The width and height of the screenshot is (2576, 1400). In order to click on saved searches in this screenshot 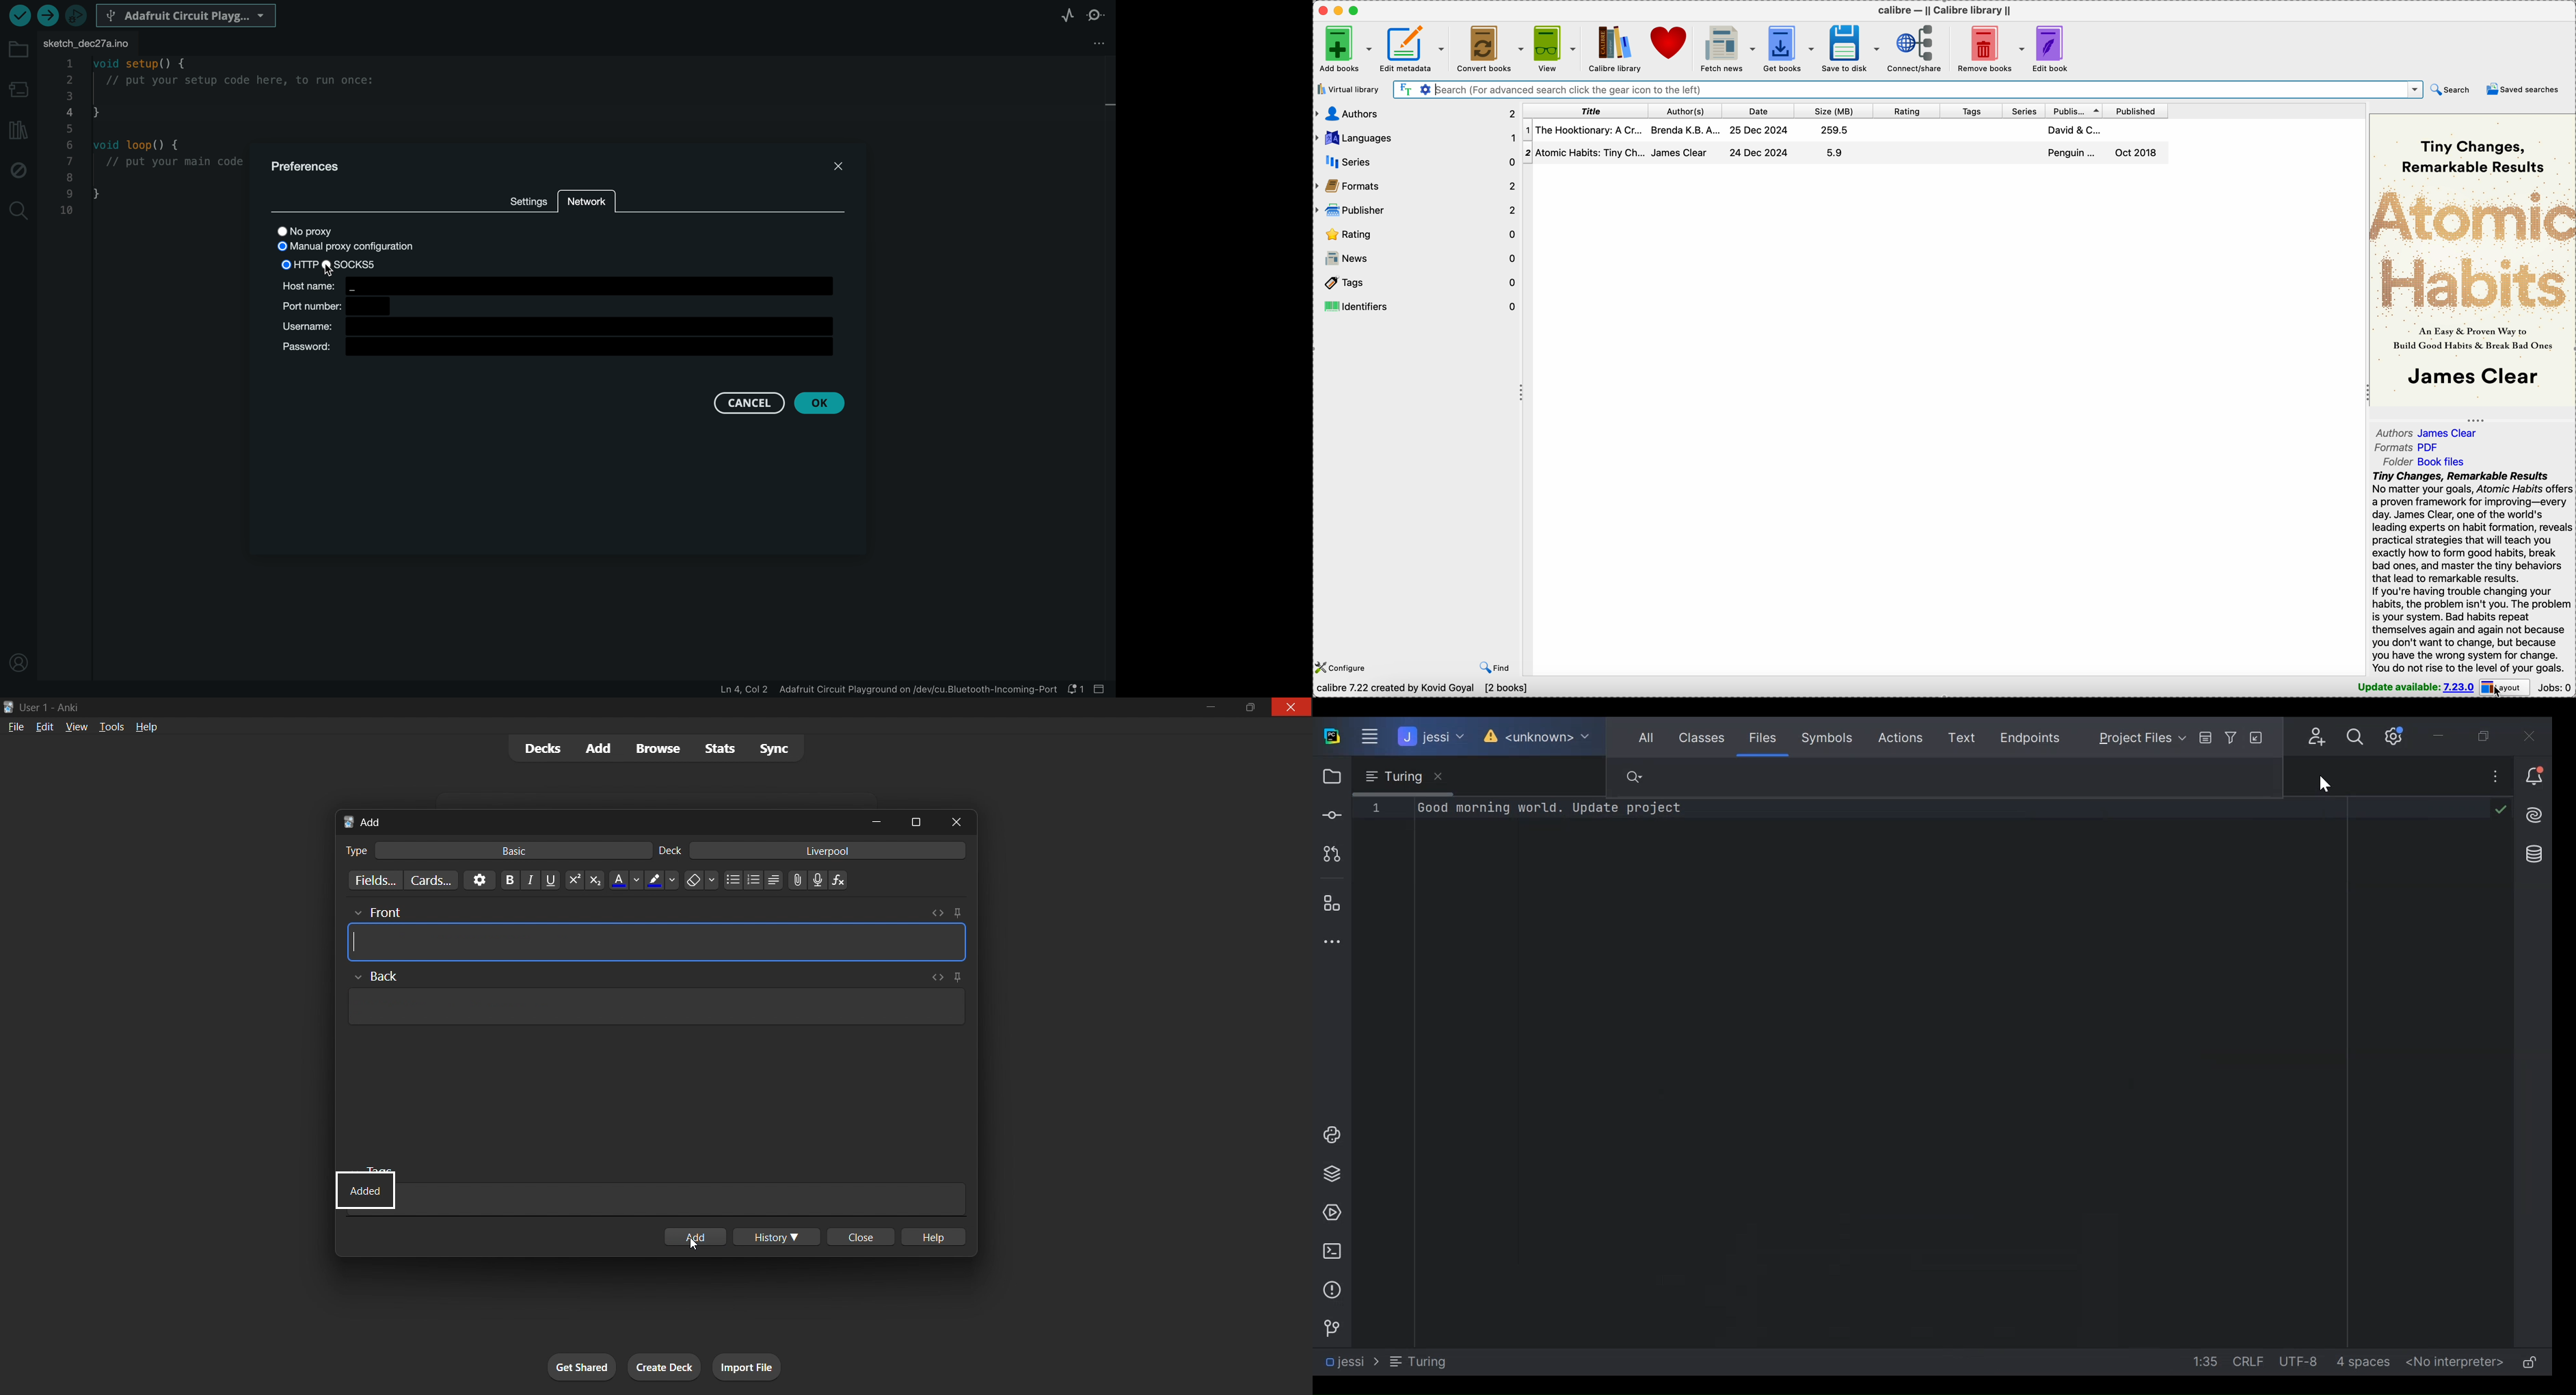, I will do `click(2523, 88)`.